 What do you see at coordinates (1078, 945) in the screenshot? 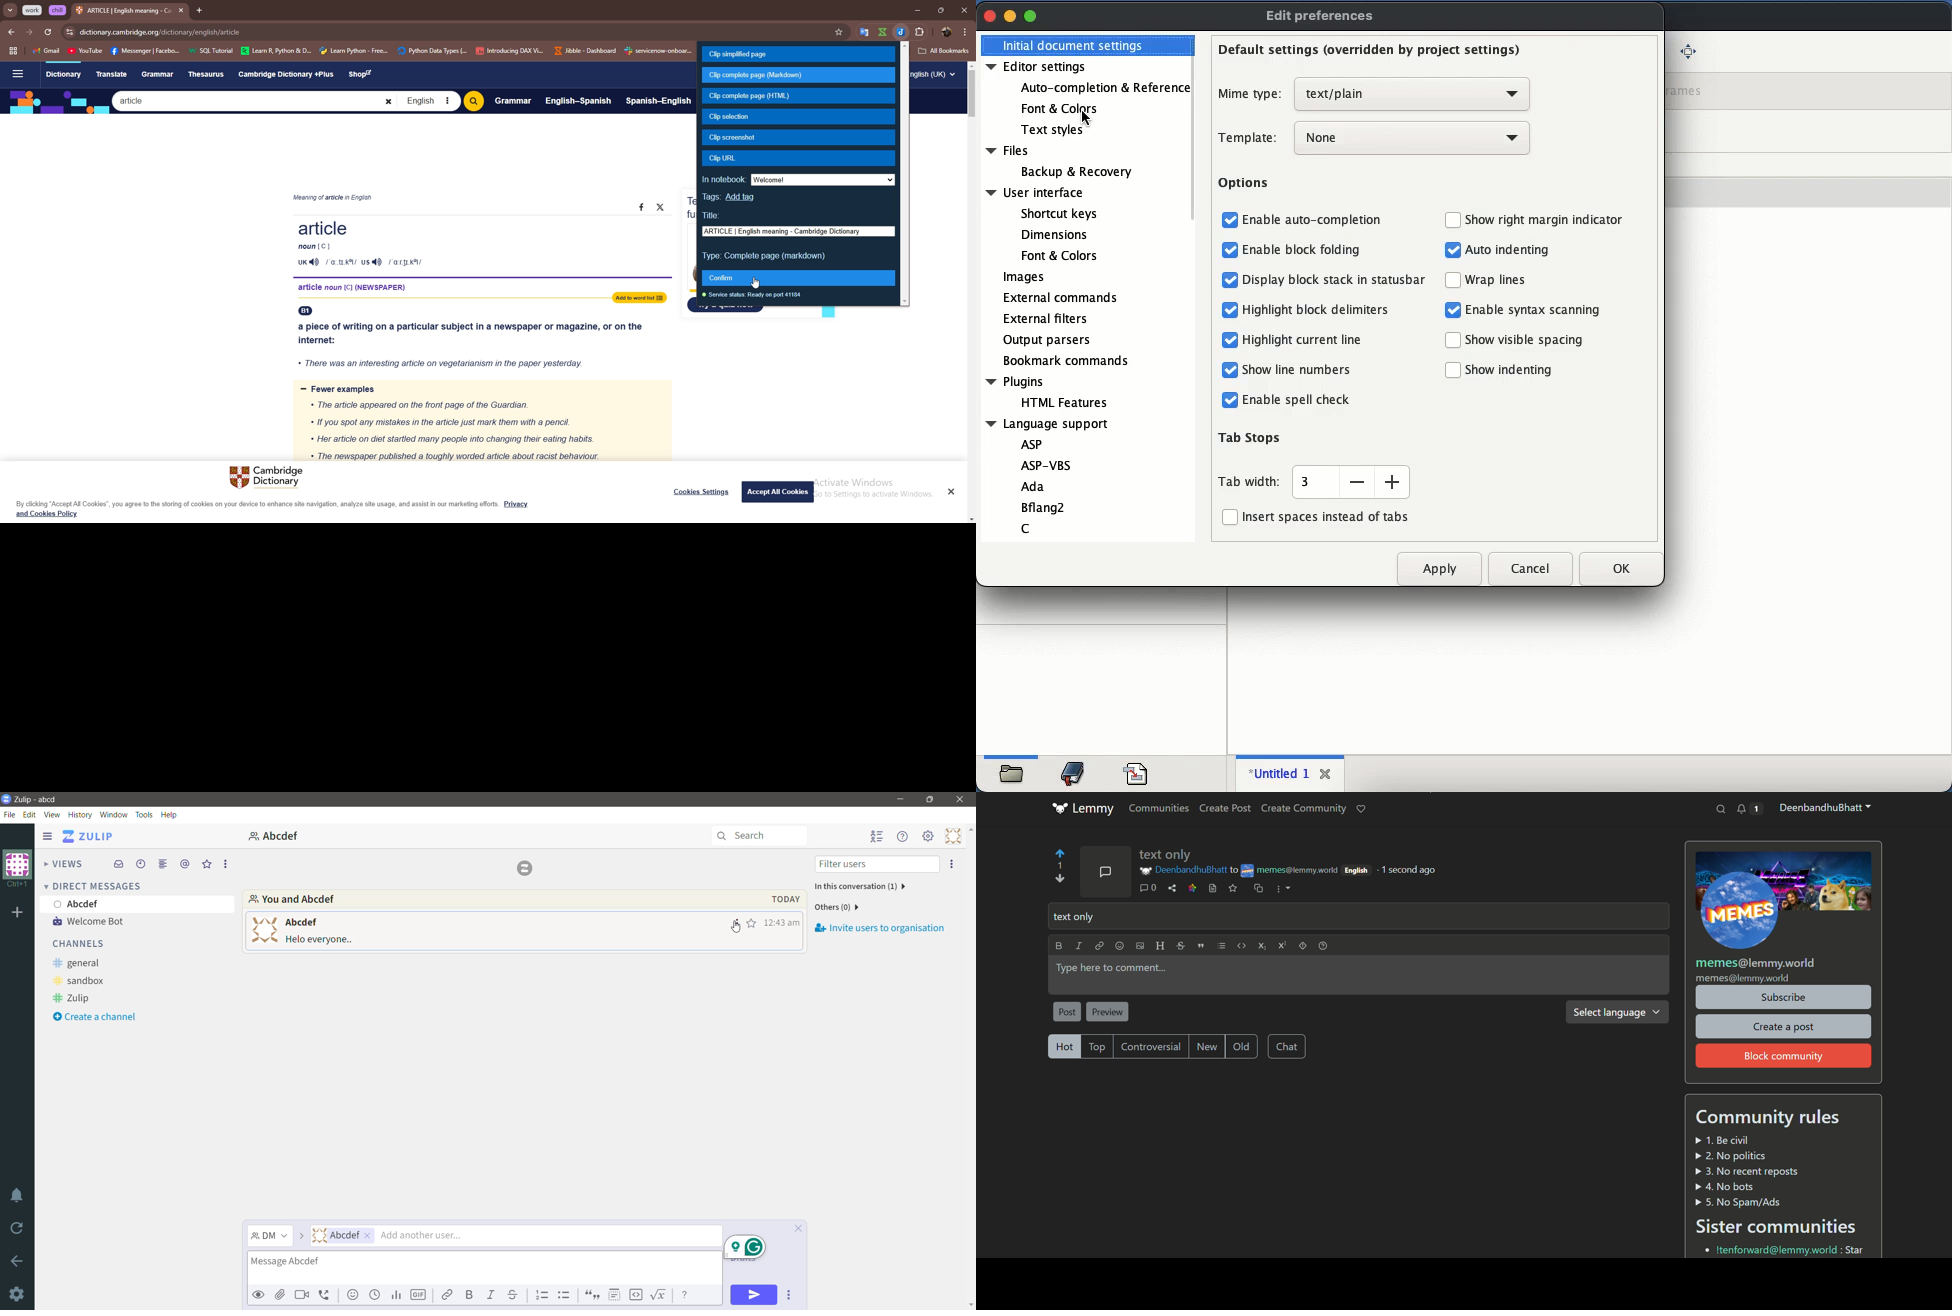
I see `italic` at bounding box center [1078, 945].